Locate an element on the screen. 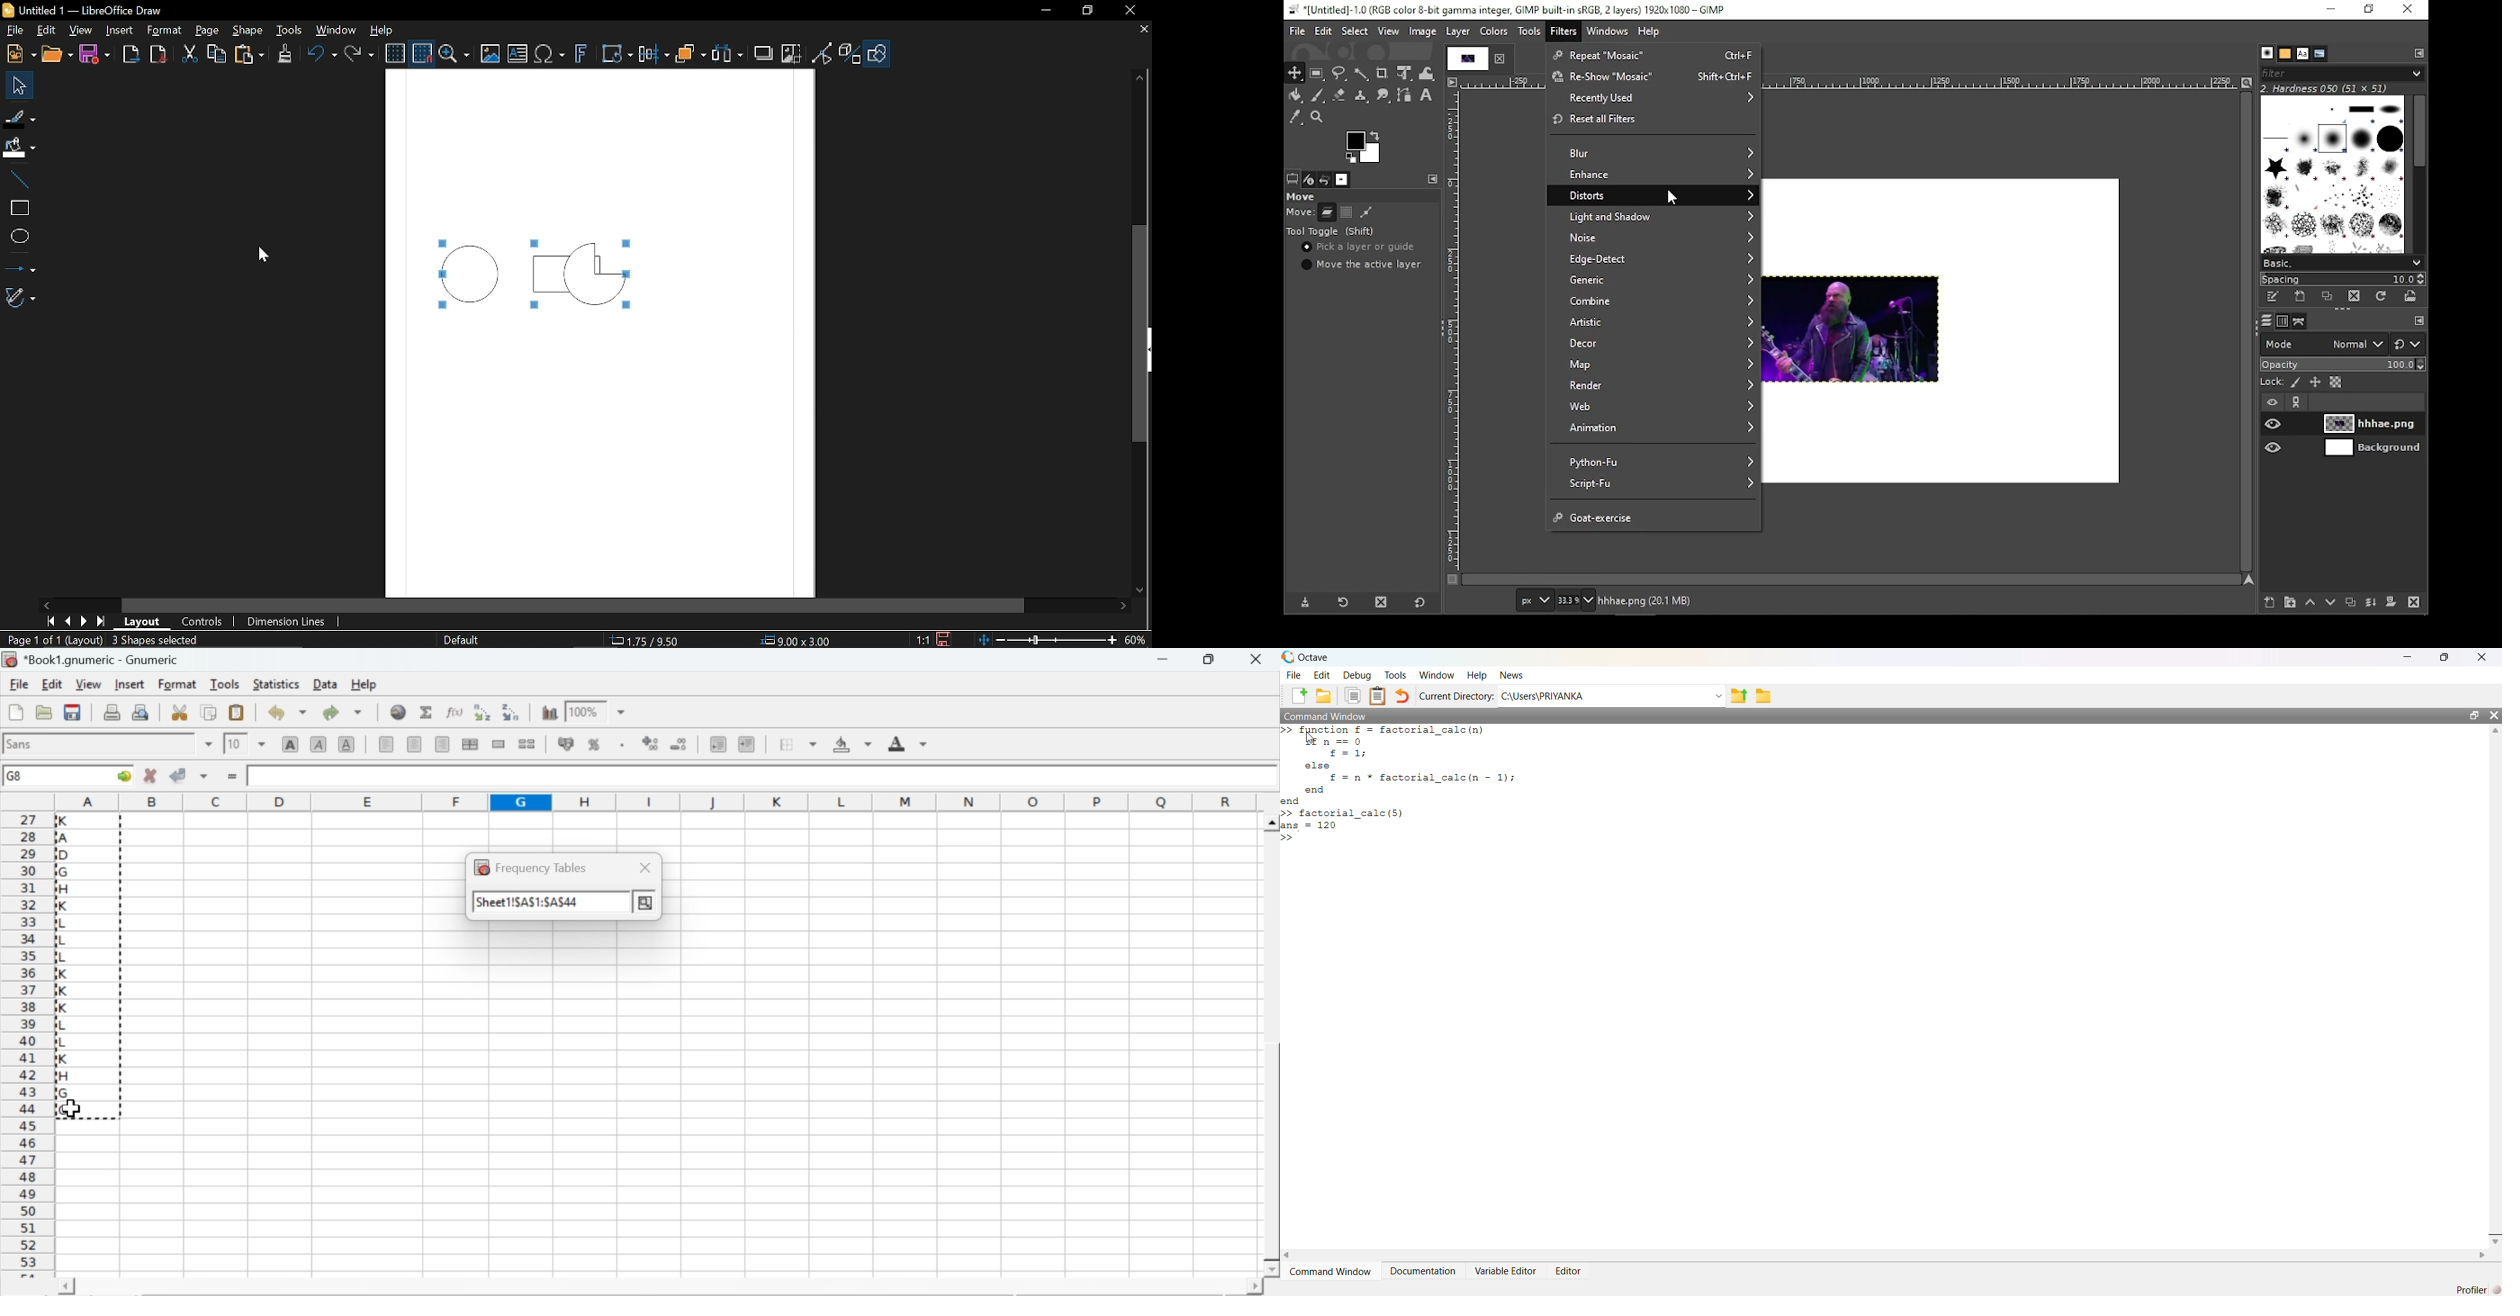 The image size is (2520, 1316). next page is located at coordinates (80, 621).